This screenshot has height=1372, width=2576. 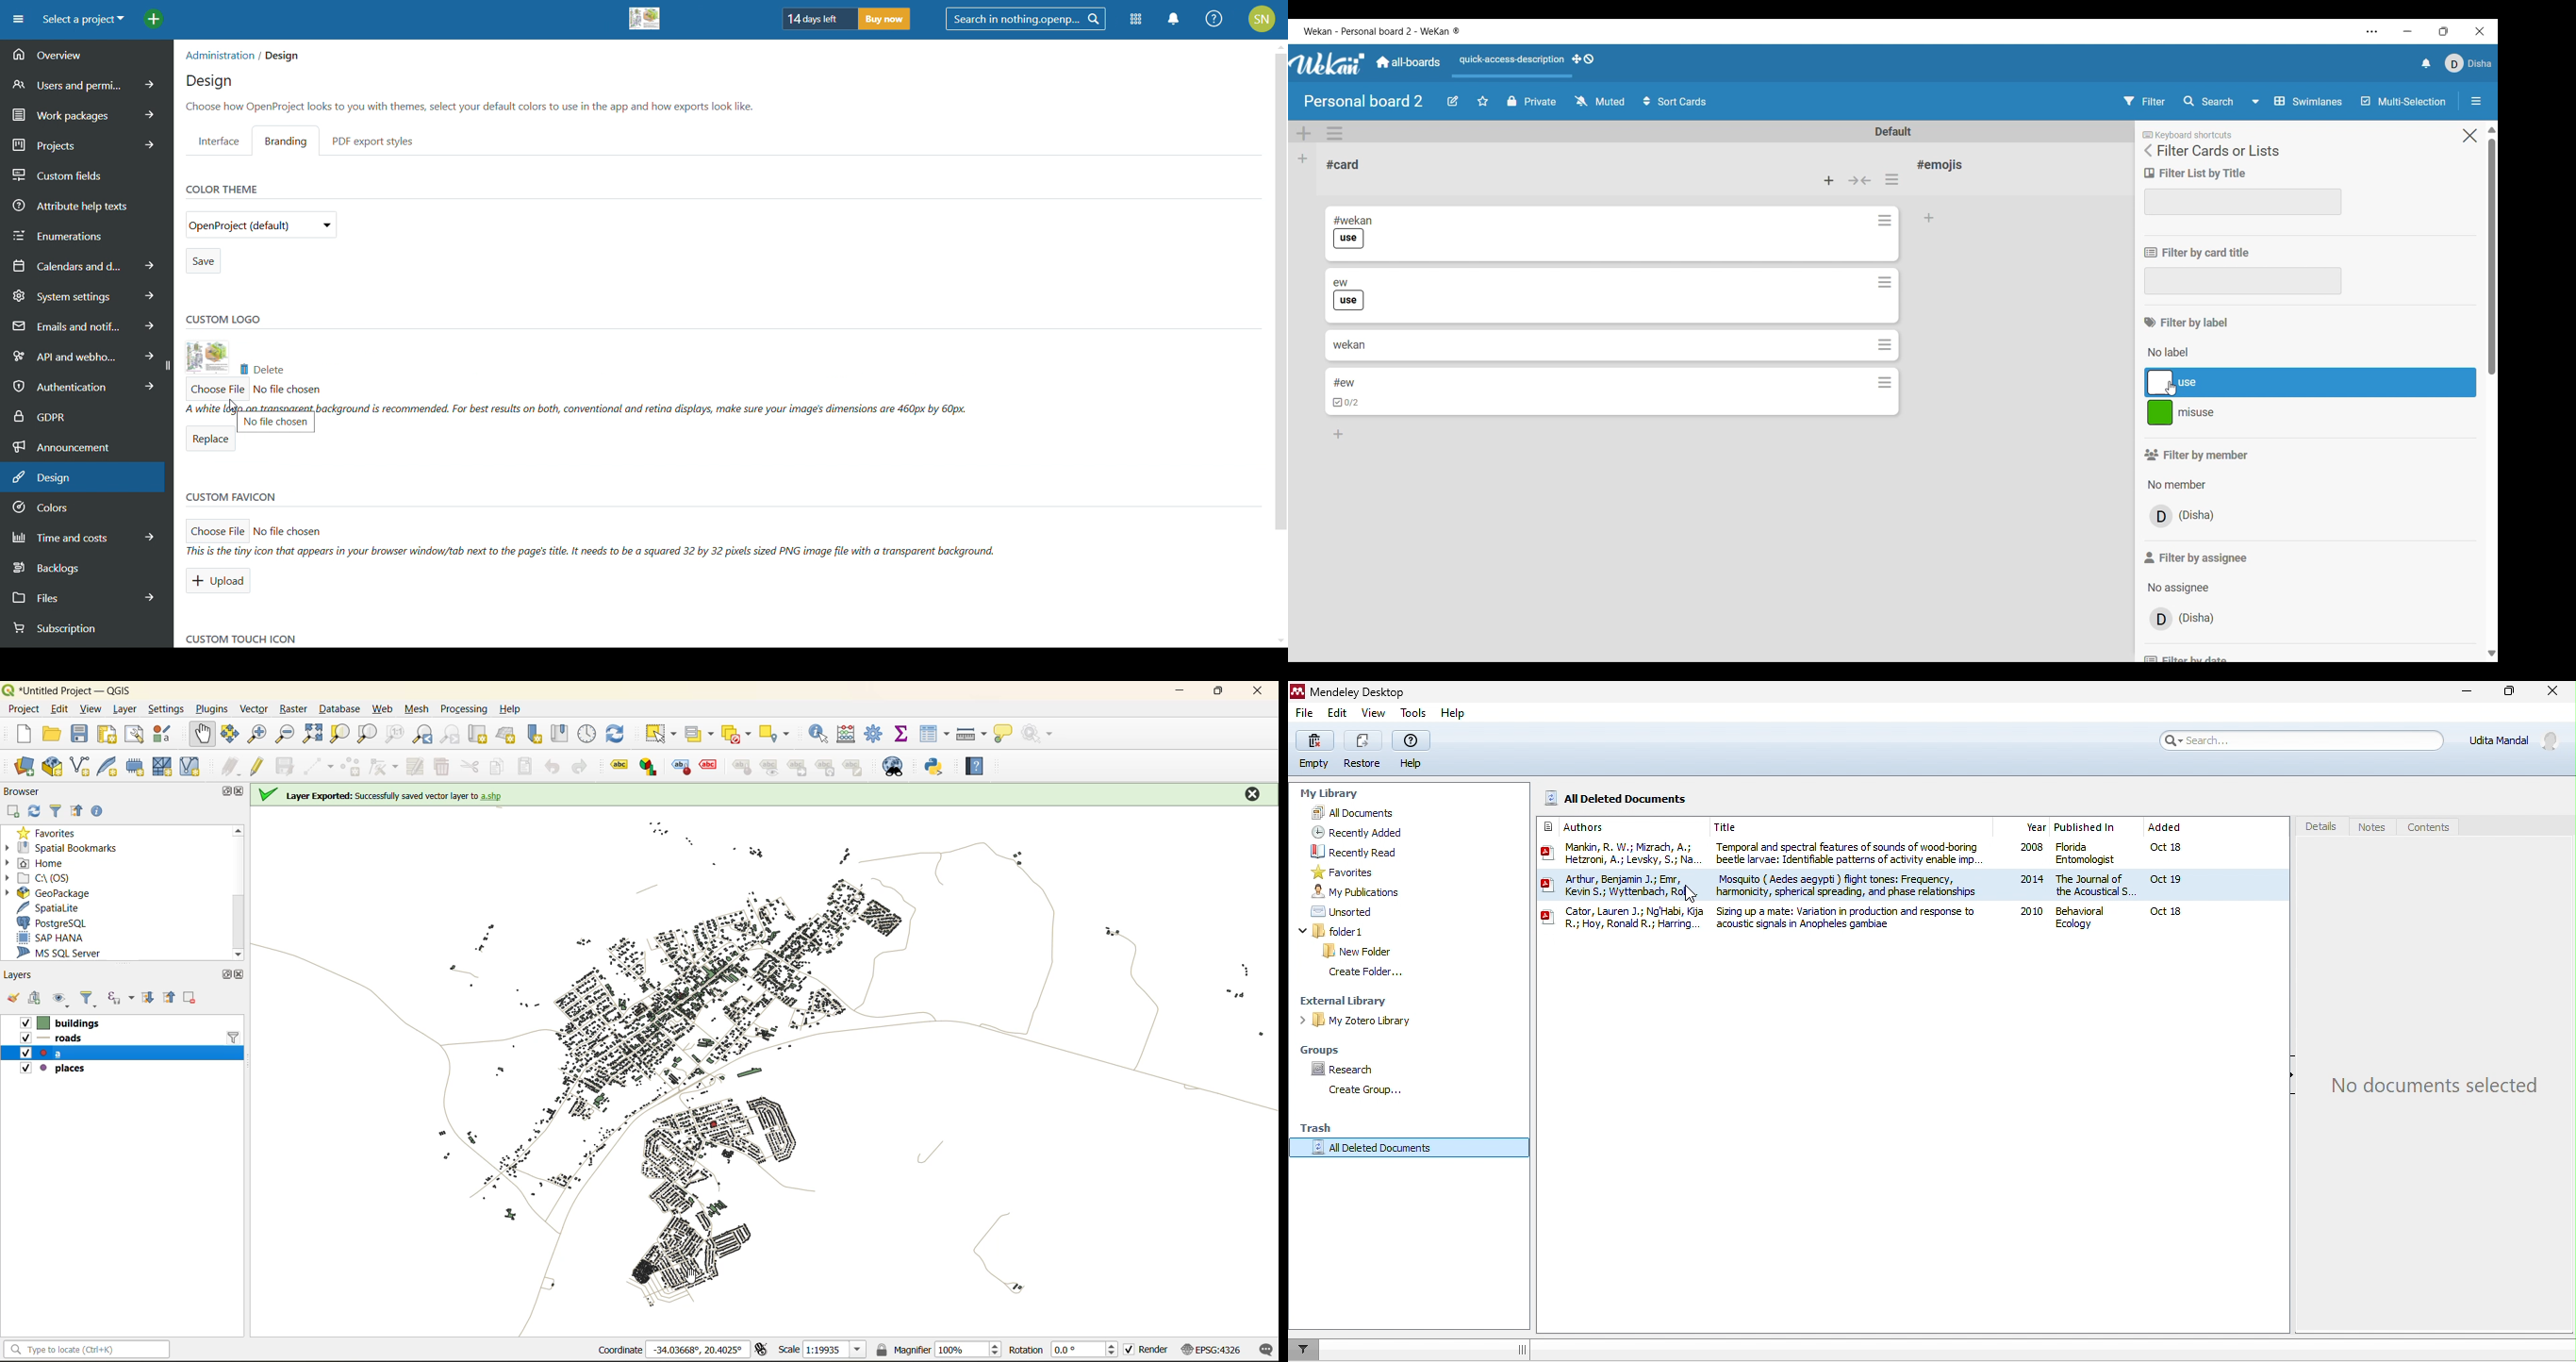 I want to click on Card actions for respective card, so click(x=1886, y=344).